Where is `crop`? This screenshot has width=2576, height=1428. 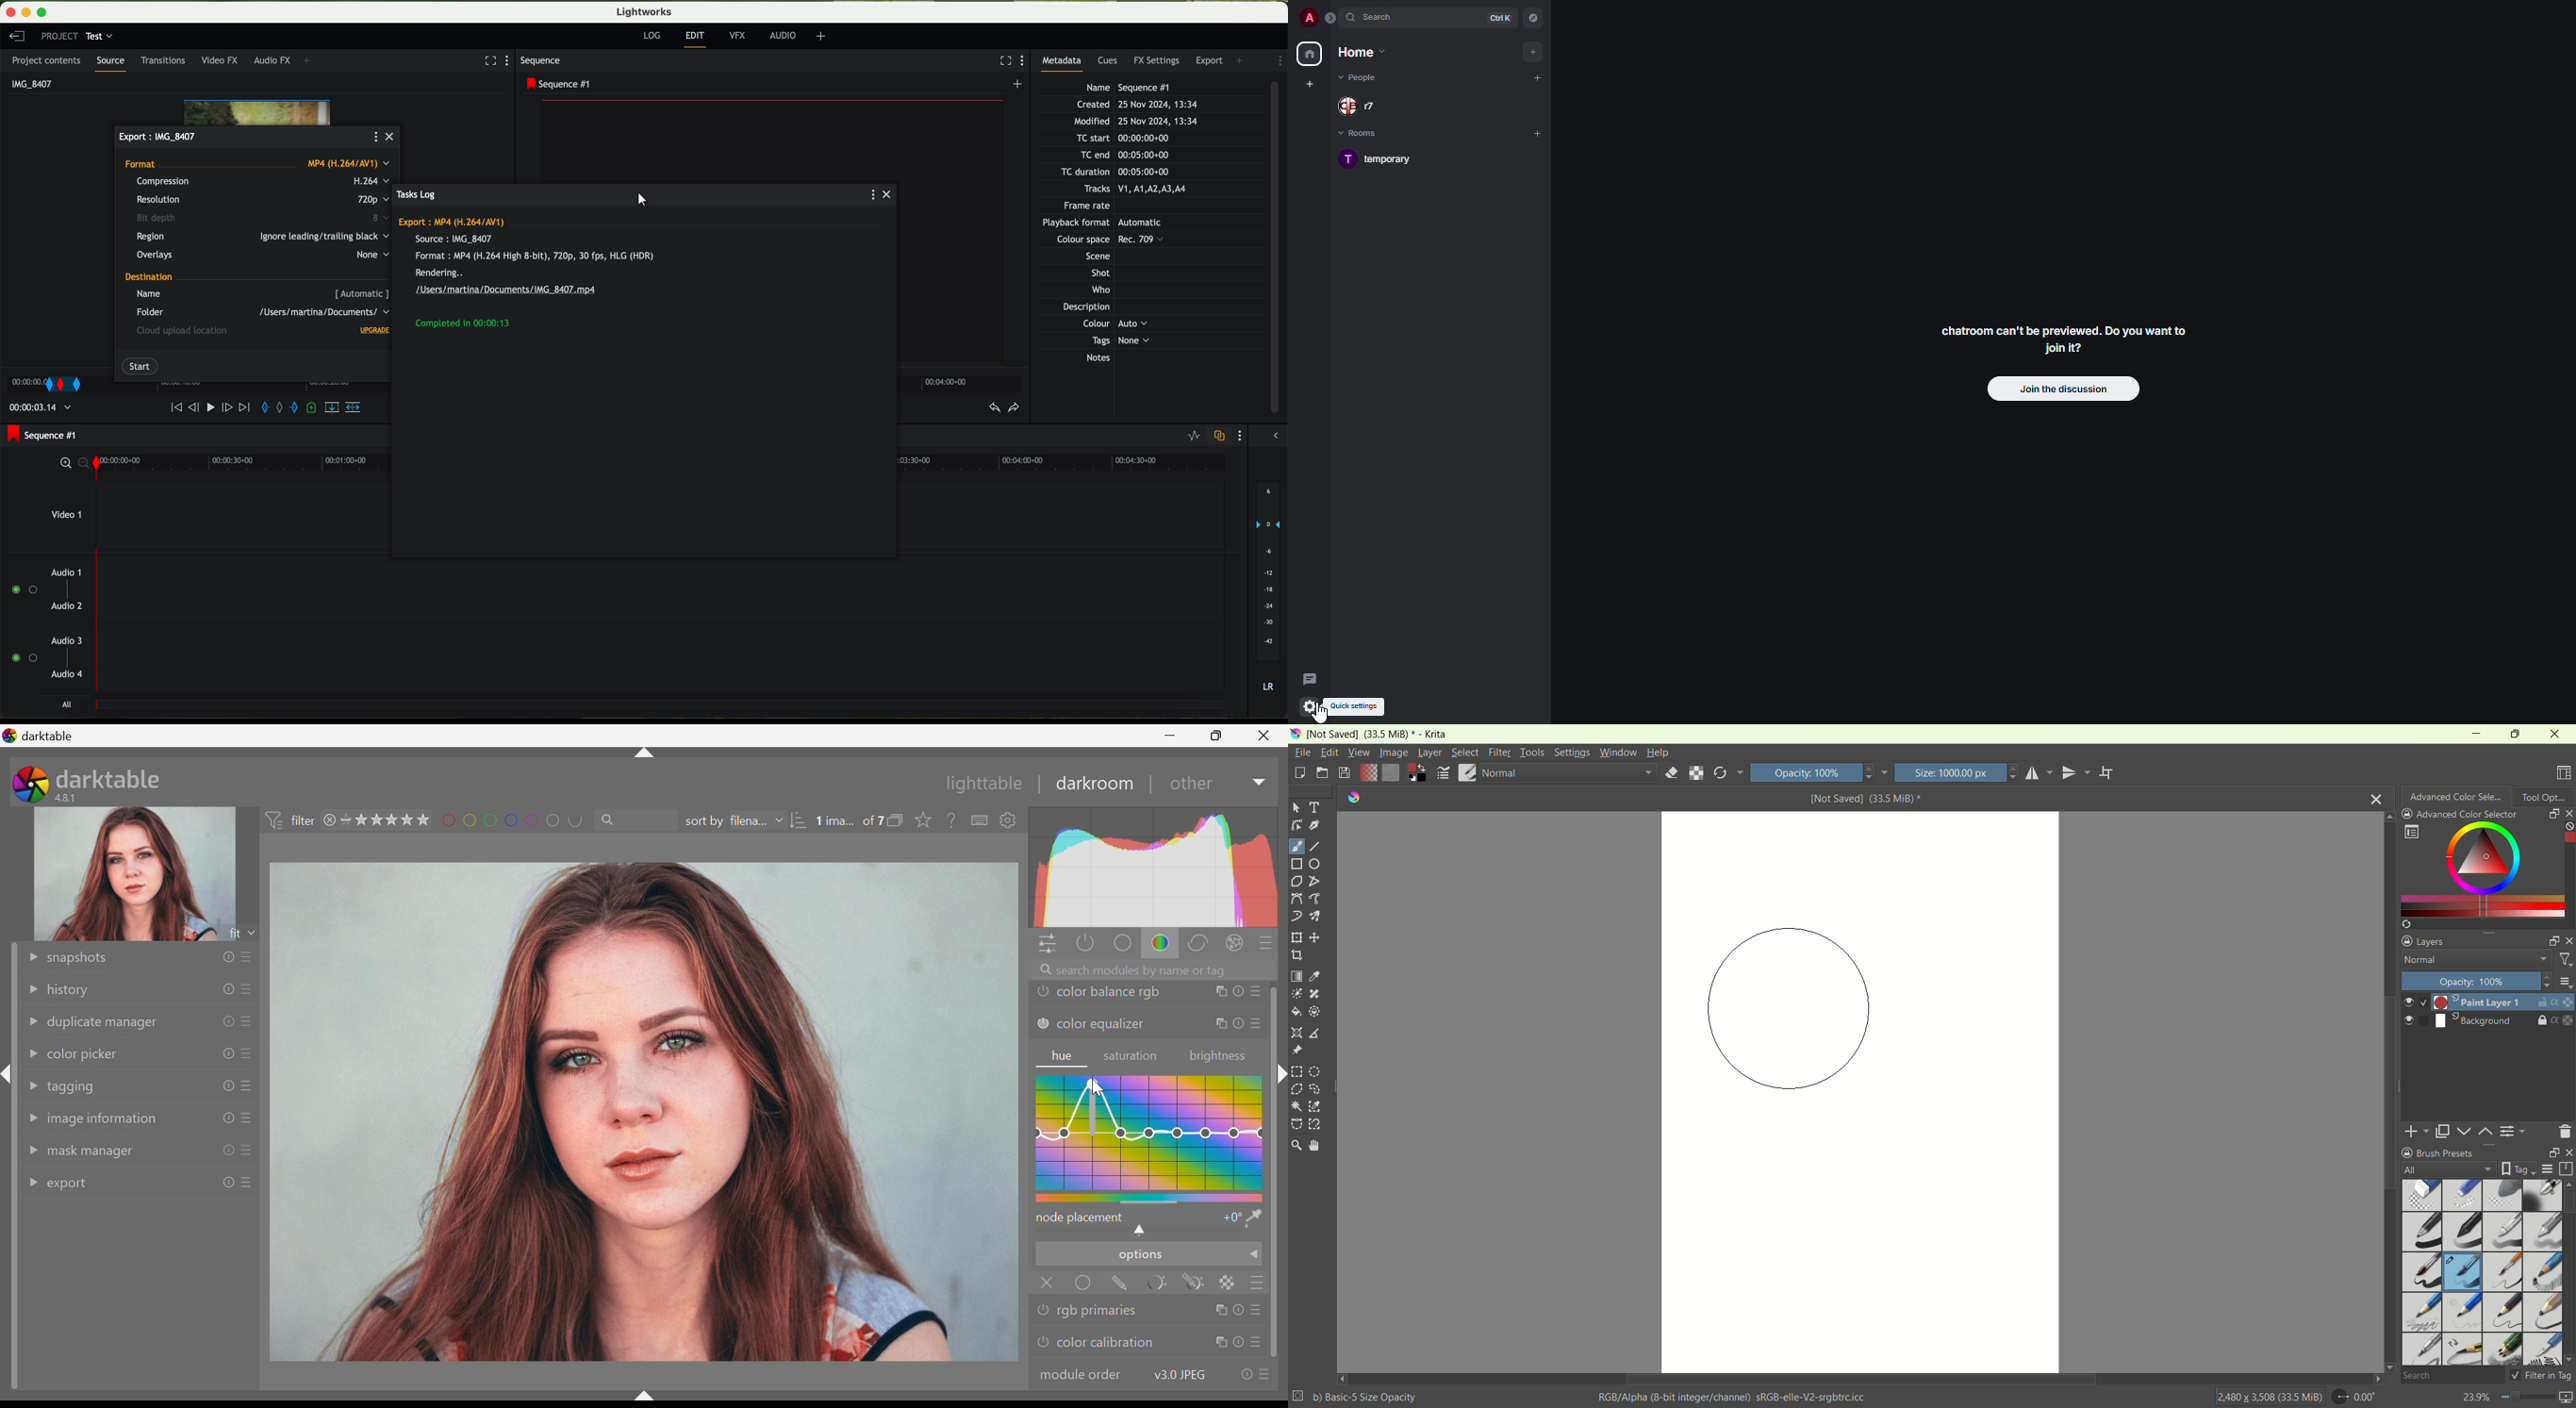
crop is located at coordinates (1297, 954).